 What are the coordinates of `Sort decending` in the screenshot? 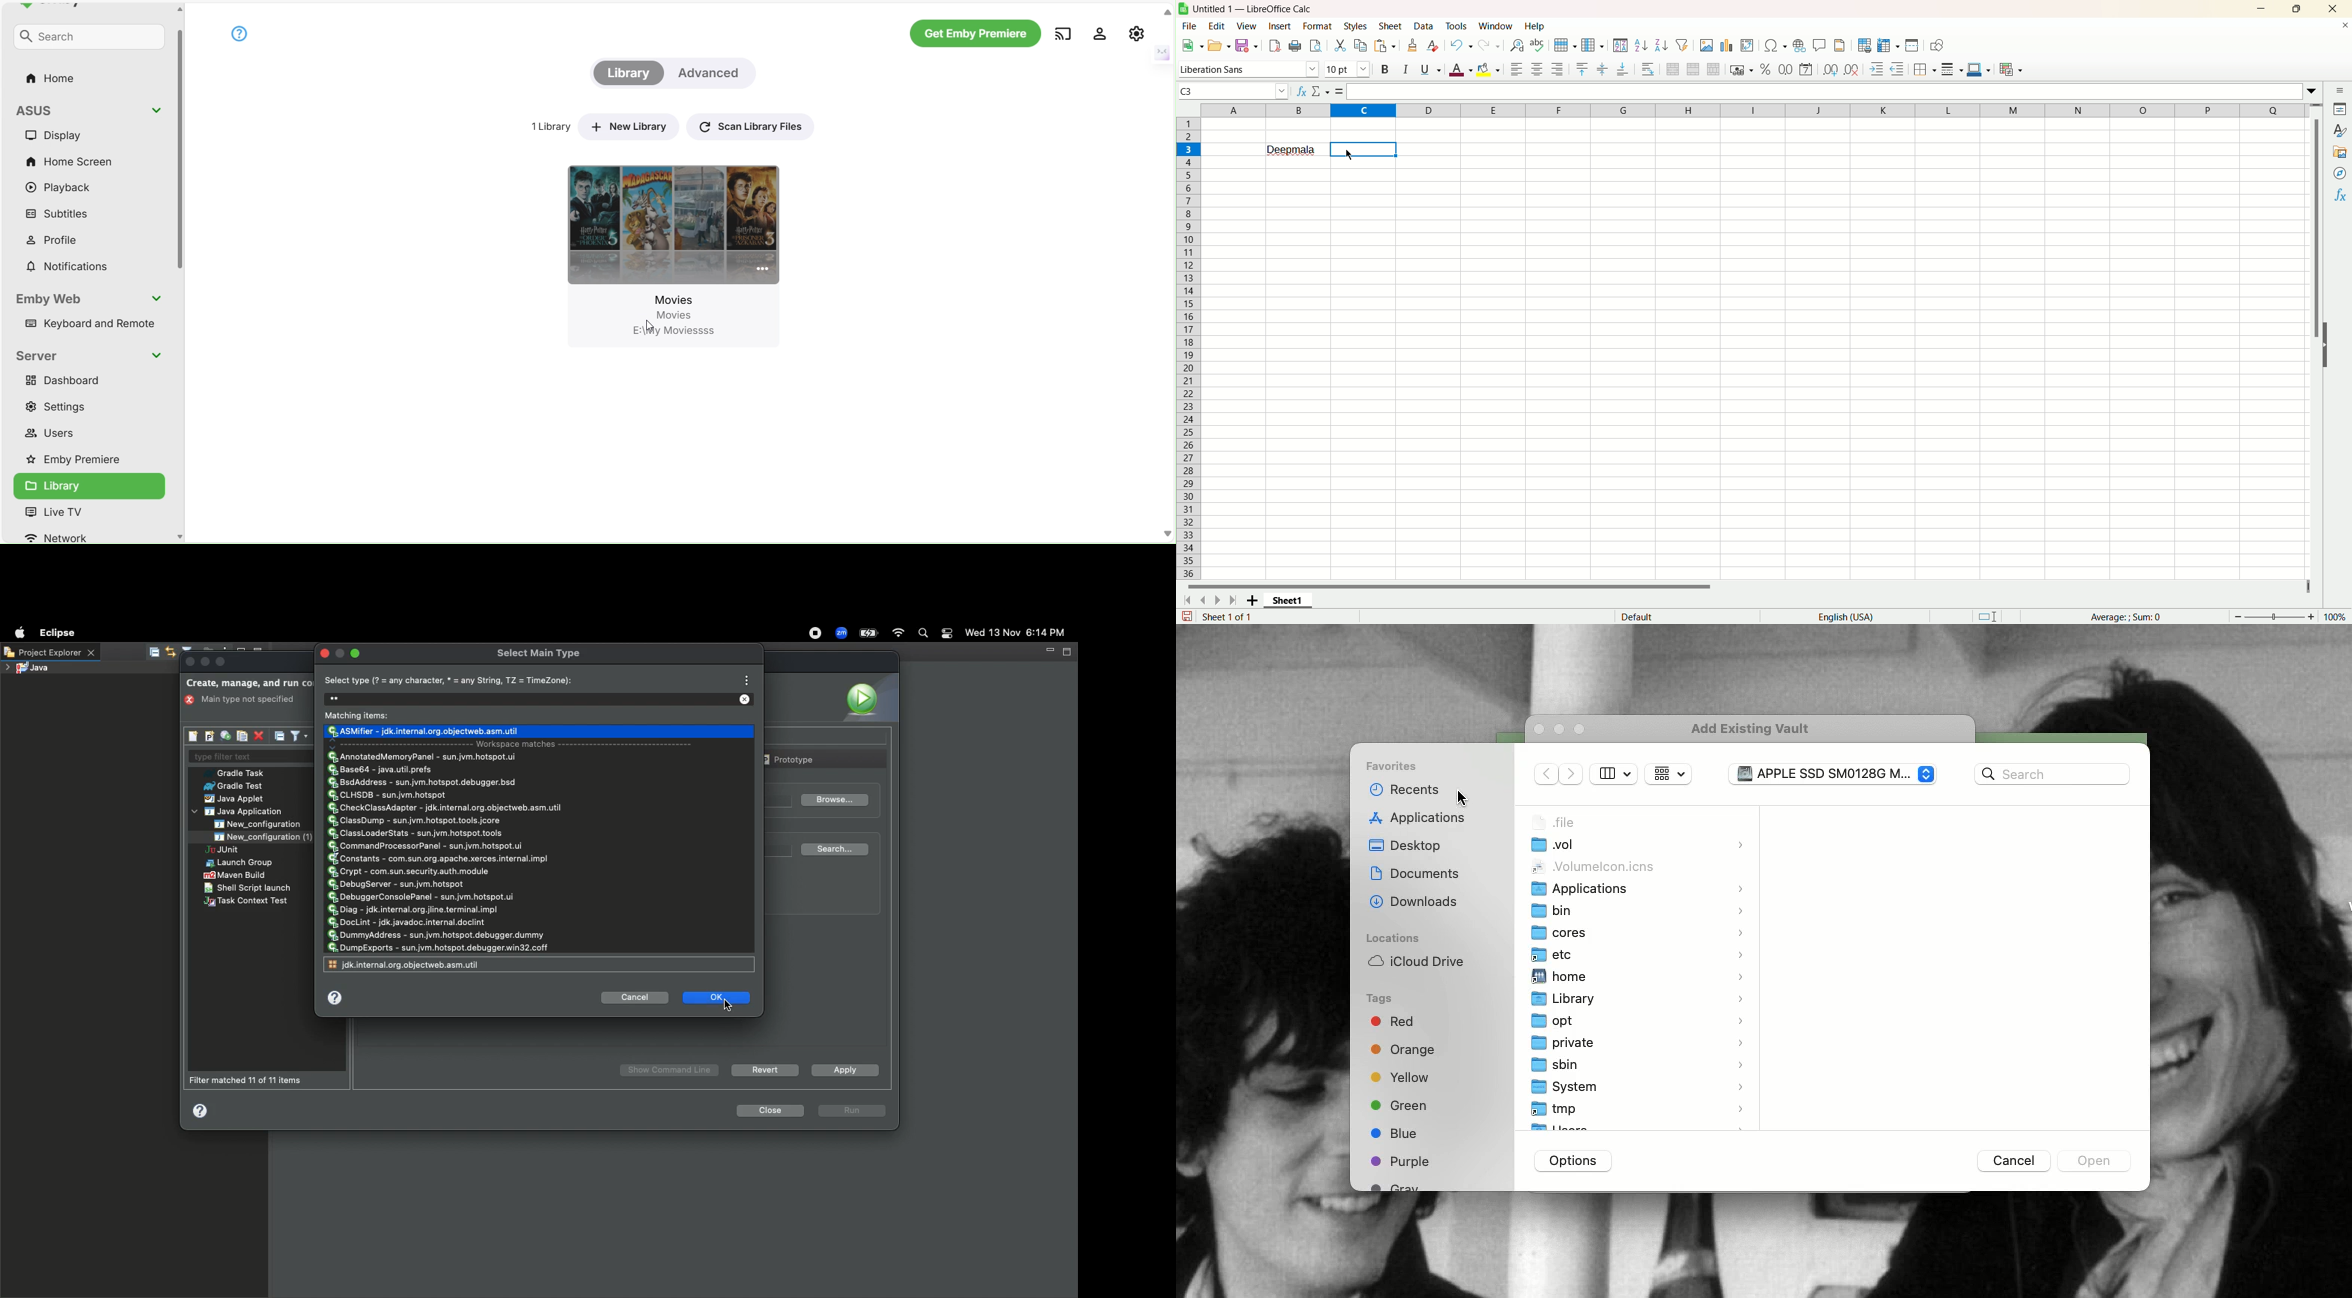 It's located at (1662, 43).